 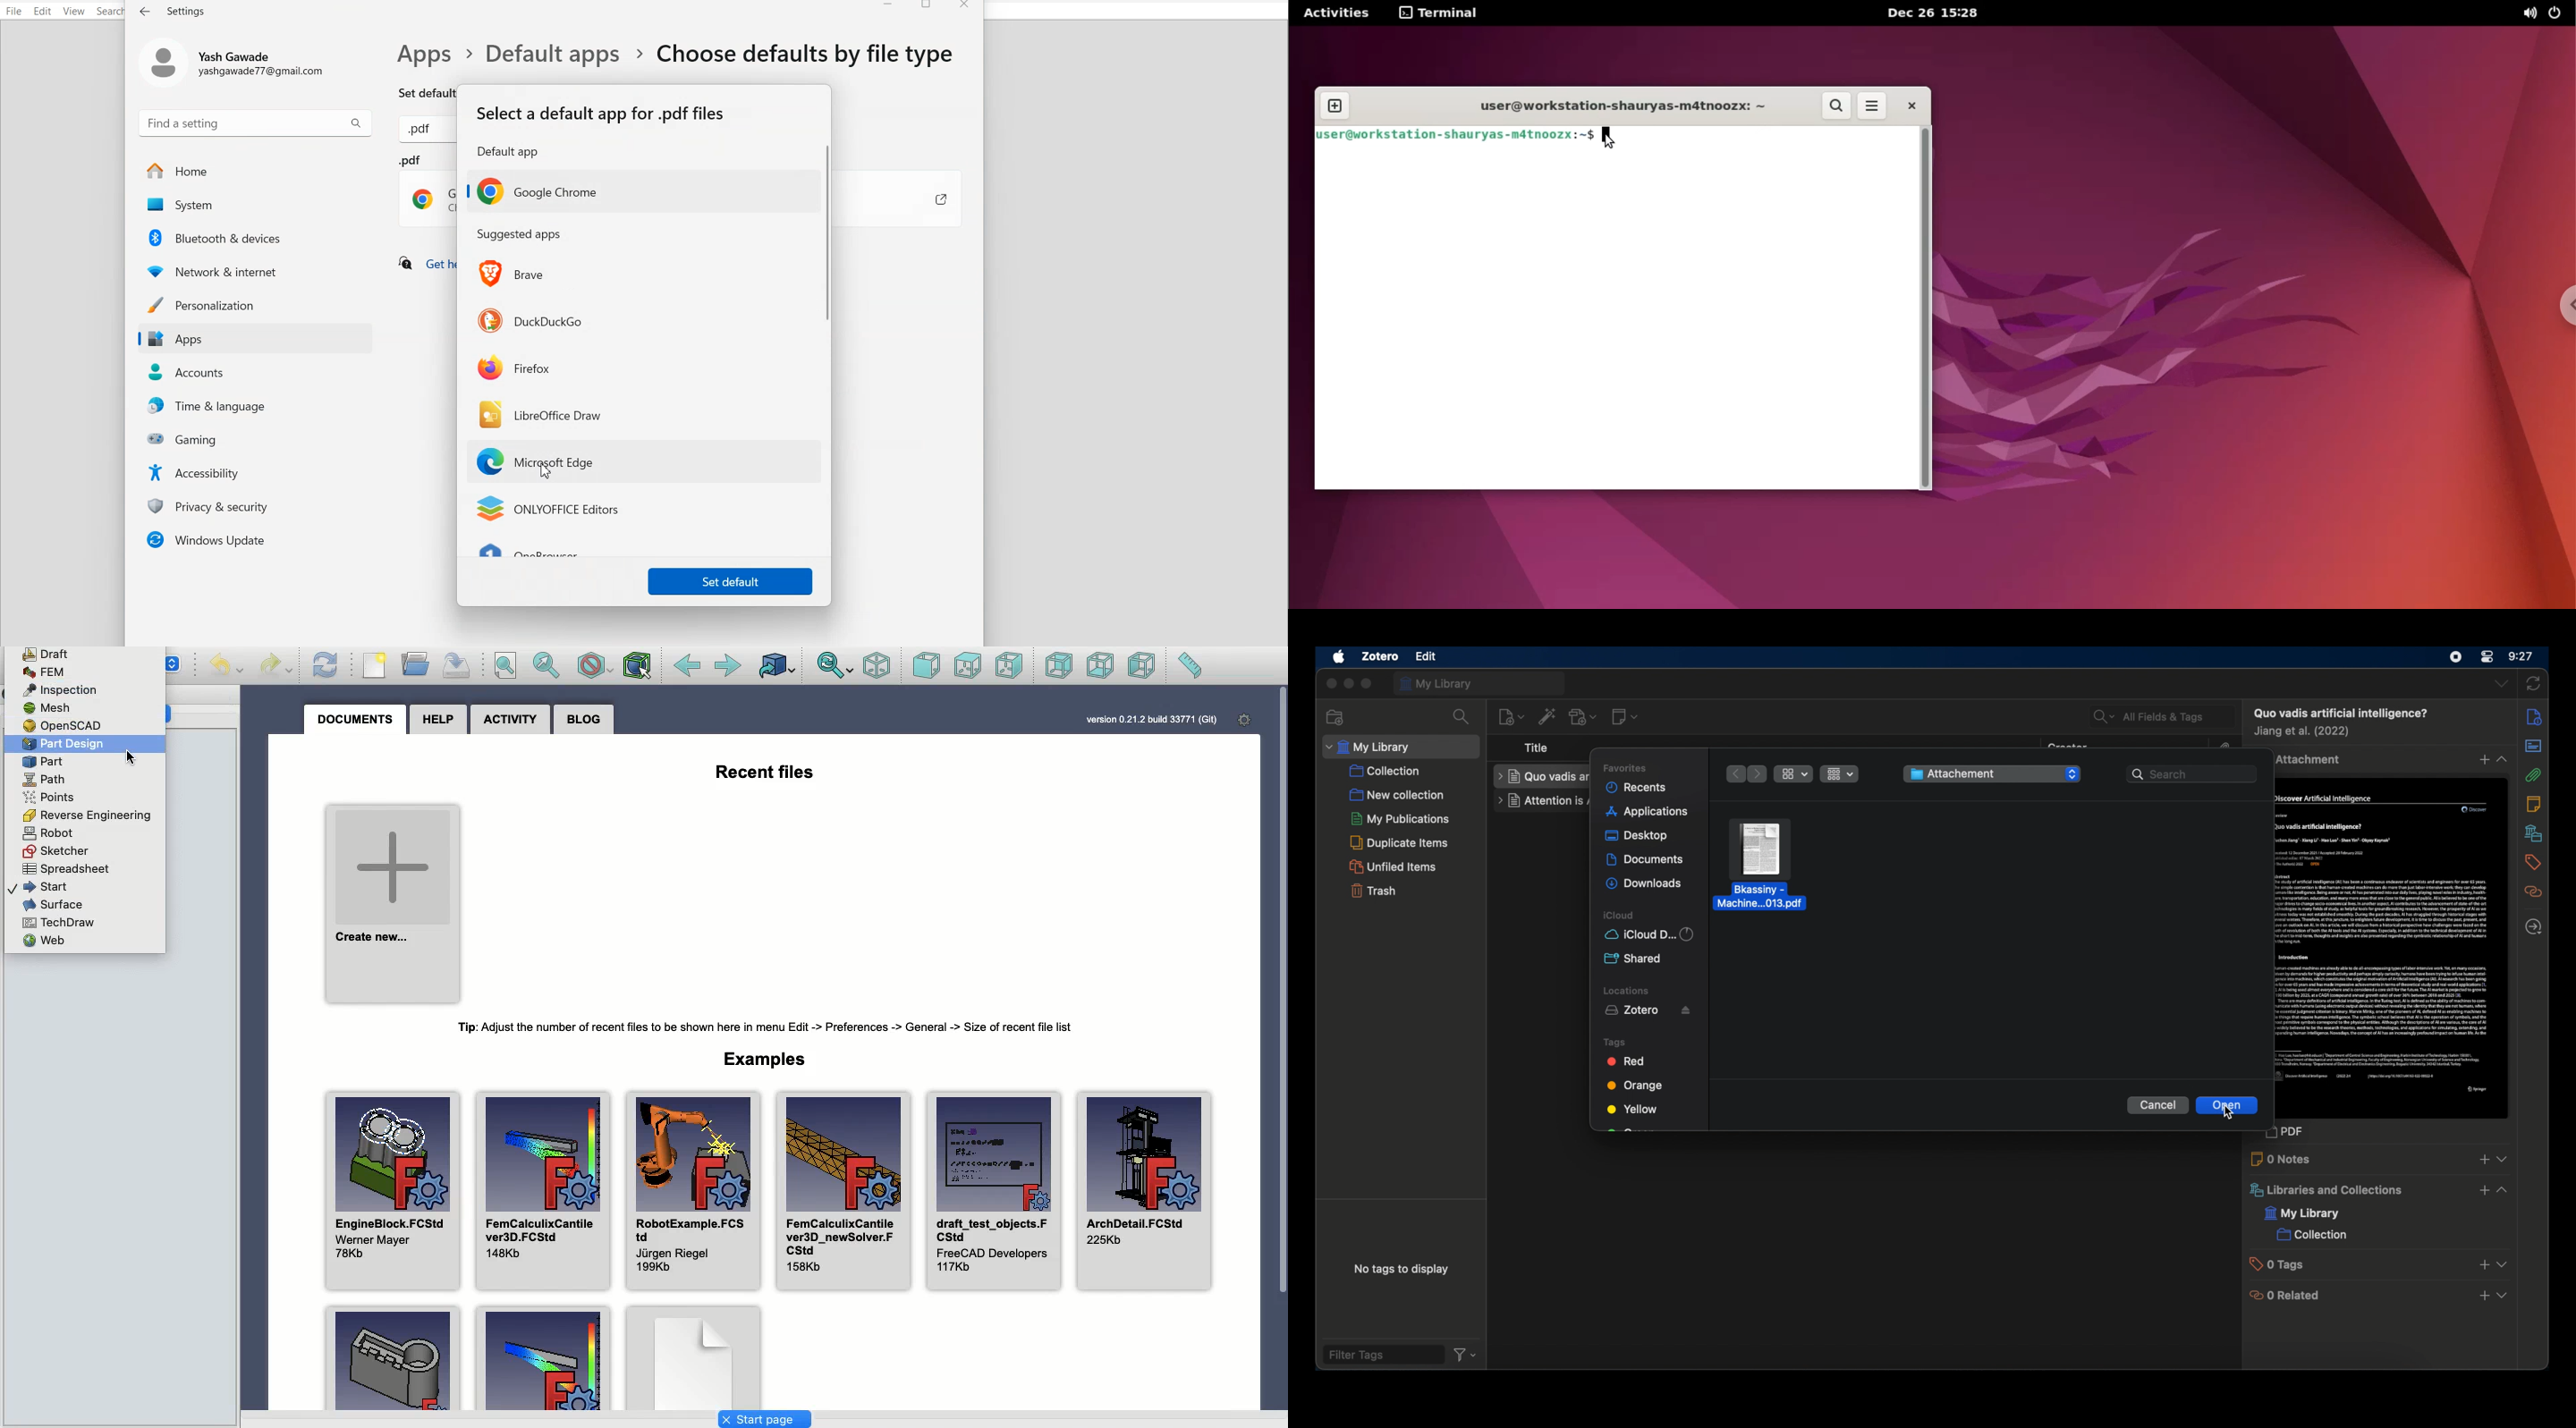 What do you see at coordinates (1402, 842) in the screenshot?
I see `duplicate items` at bounding box center [1402, 842].